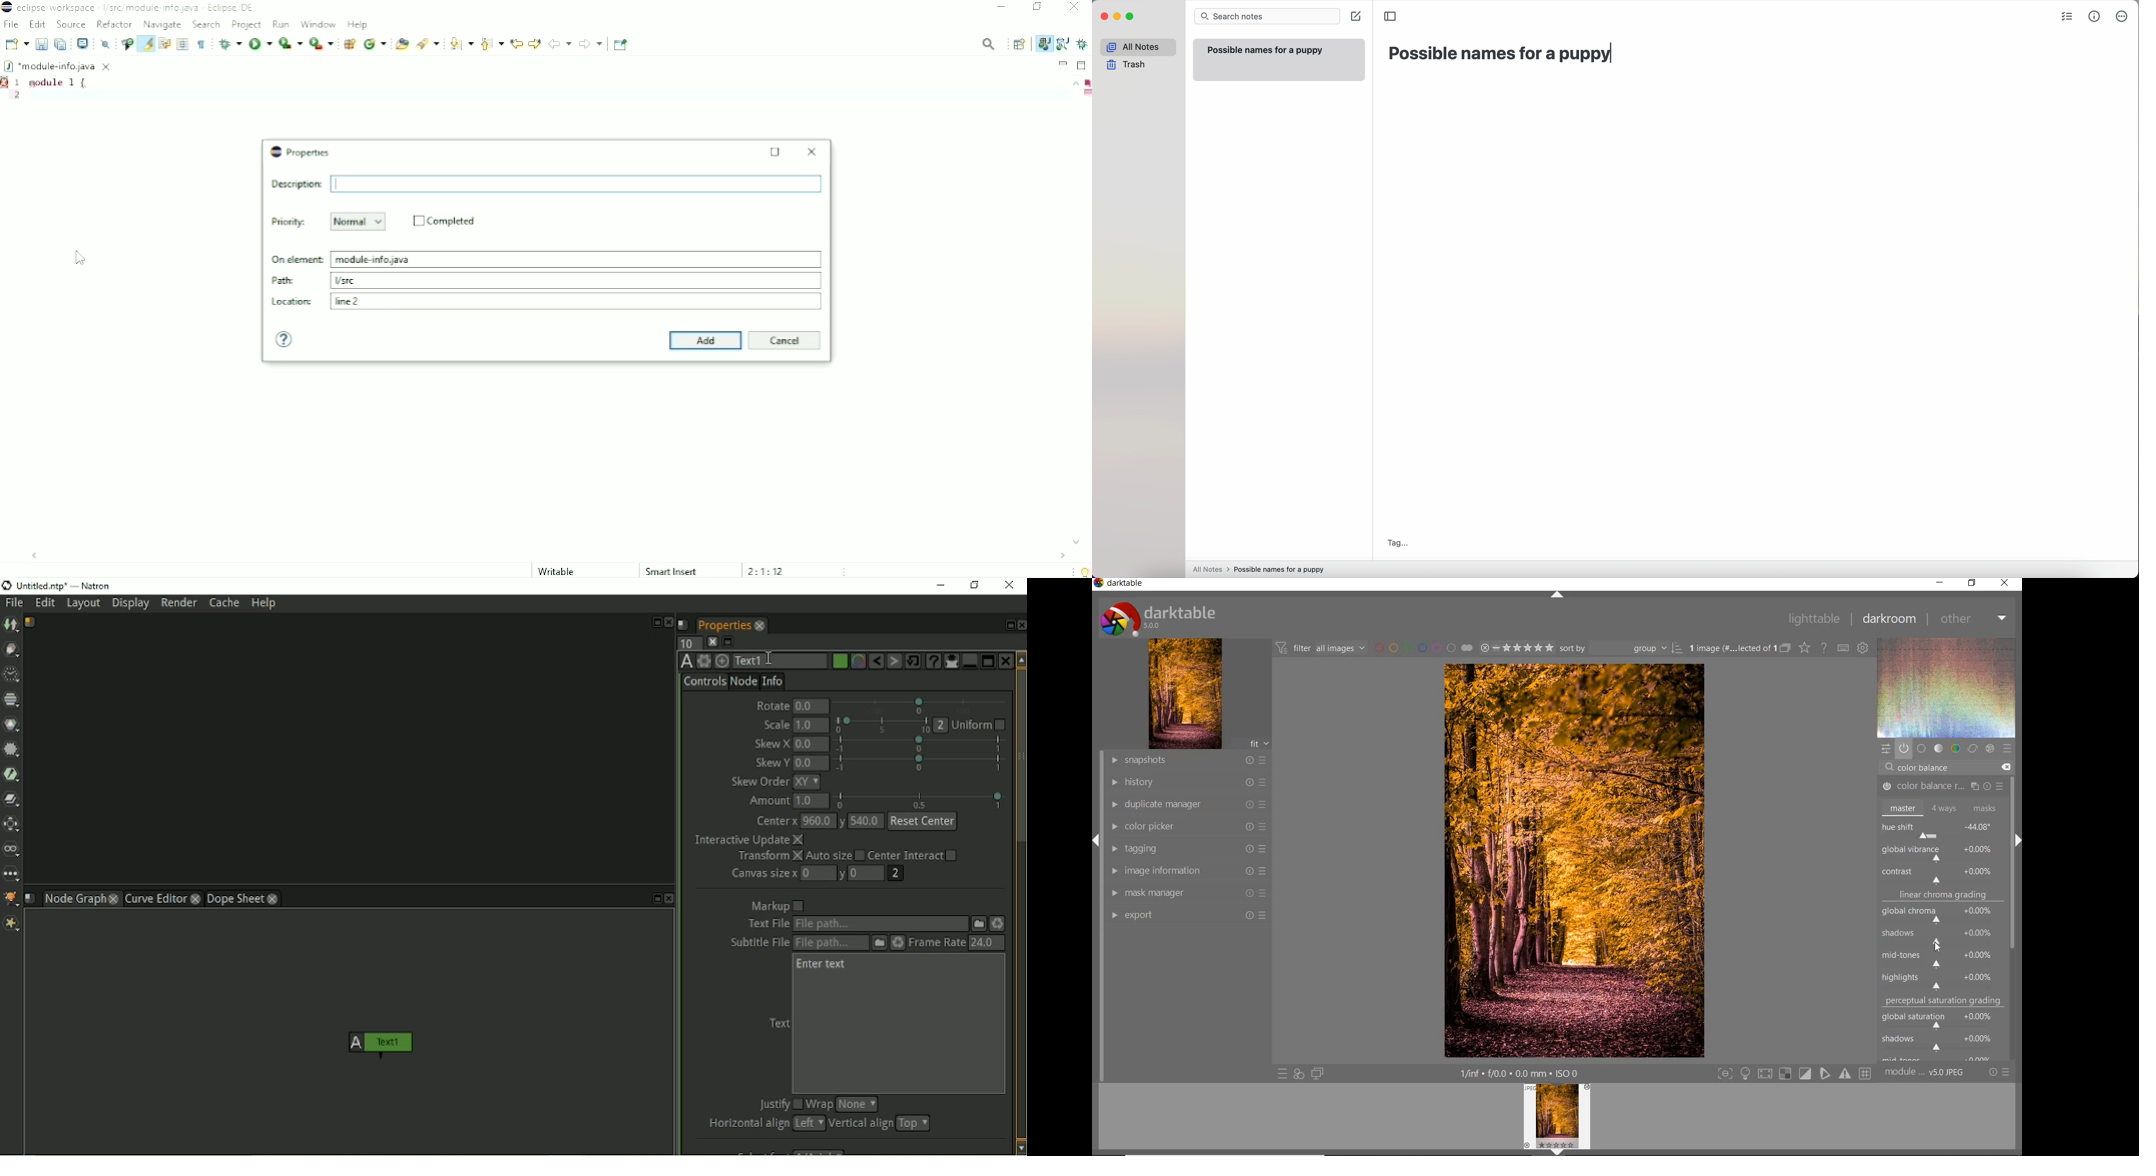 Image resolution: width=2156 pixels, height=1176 pixels. Describe the element at coordinates (2017, 837) in the screenshot. I see `expand/collapse` at that location.